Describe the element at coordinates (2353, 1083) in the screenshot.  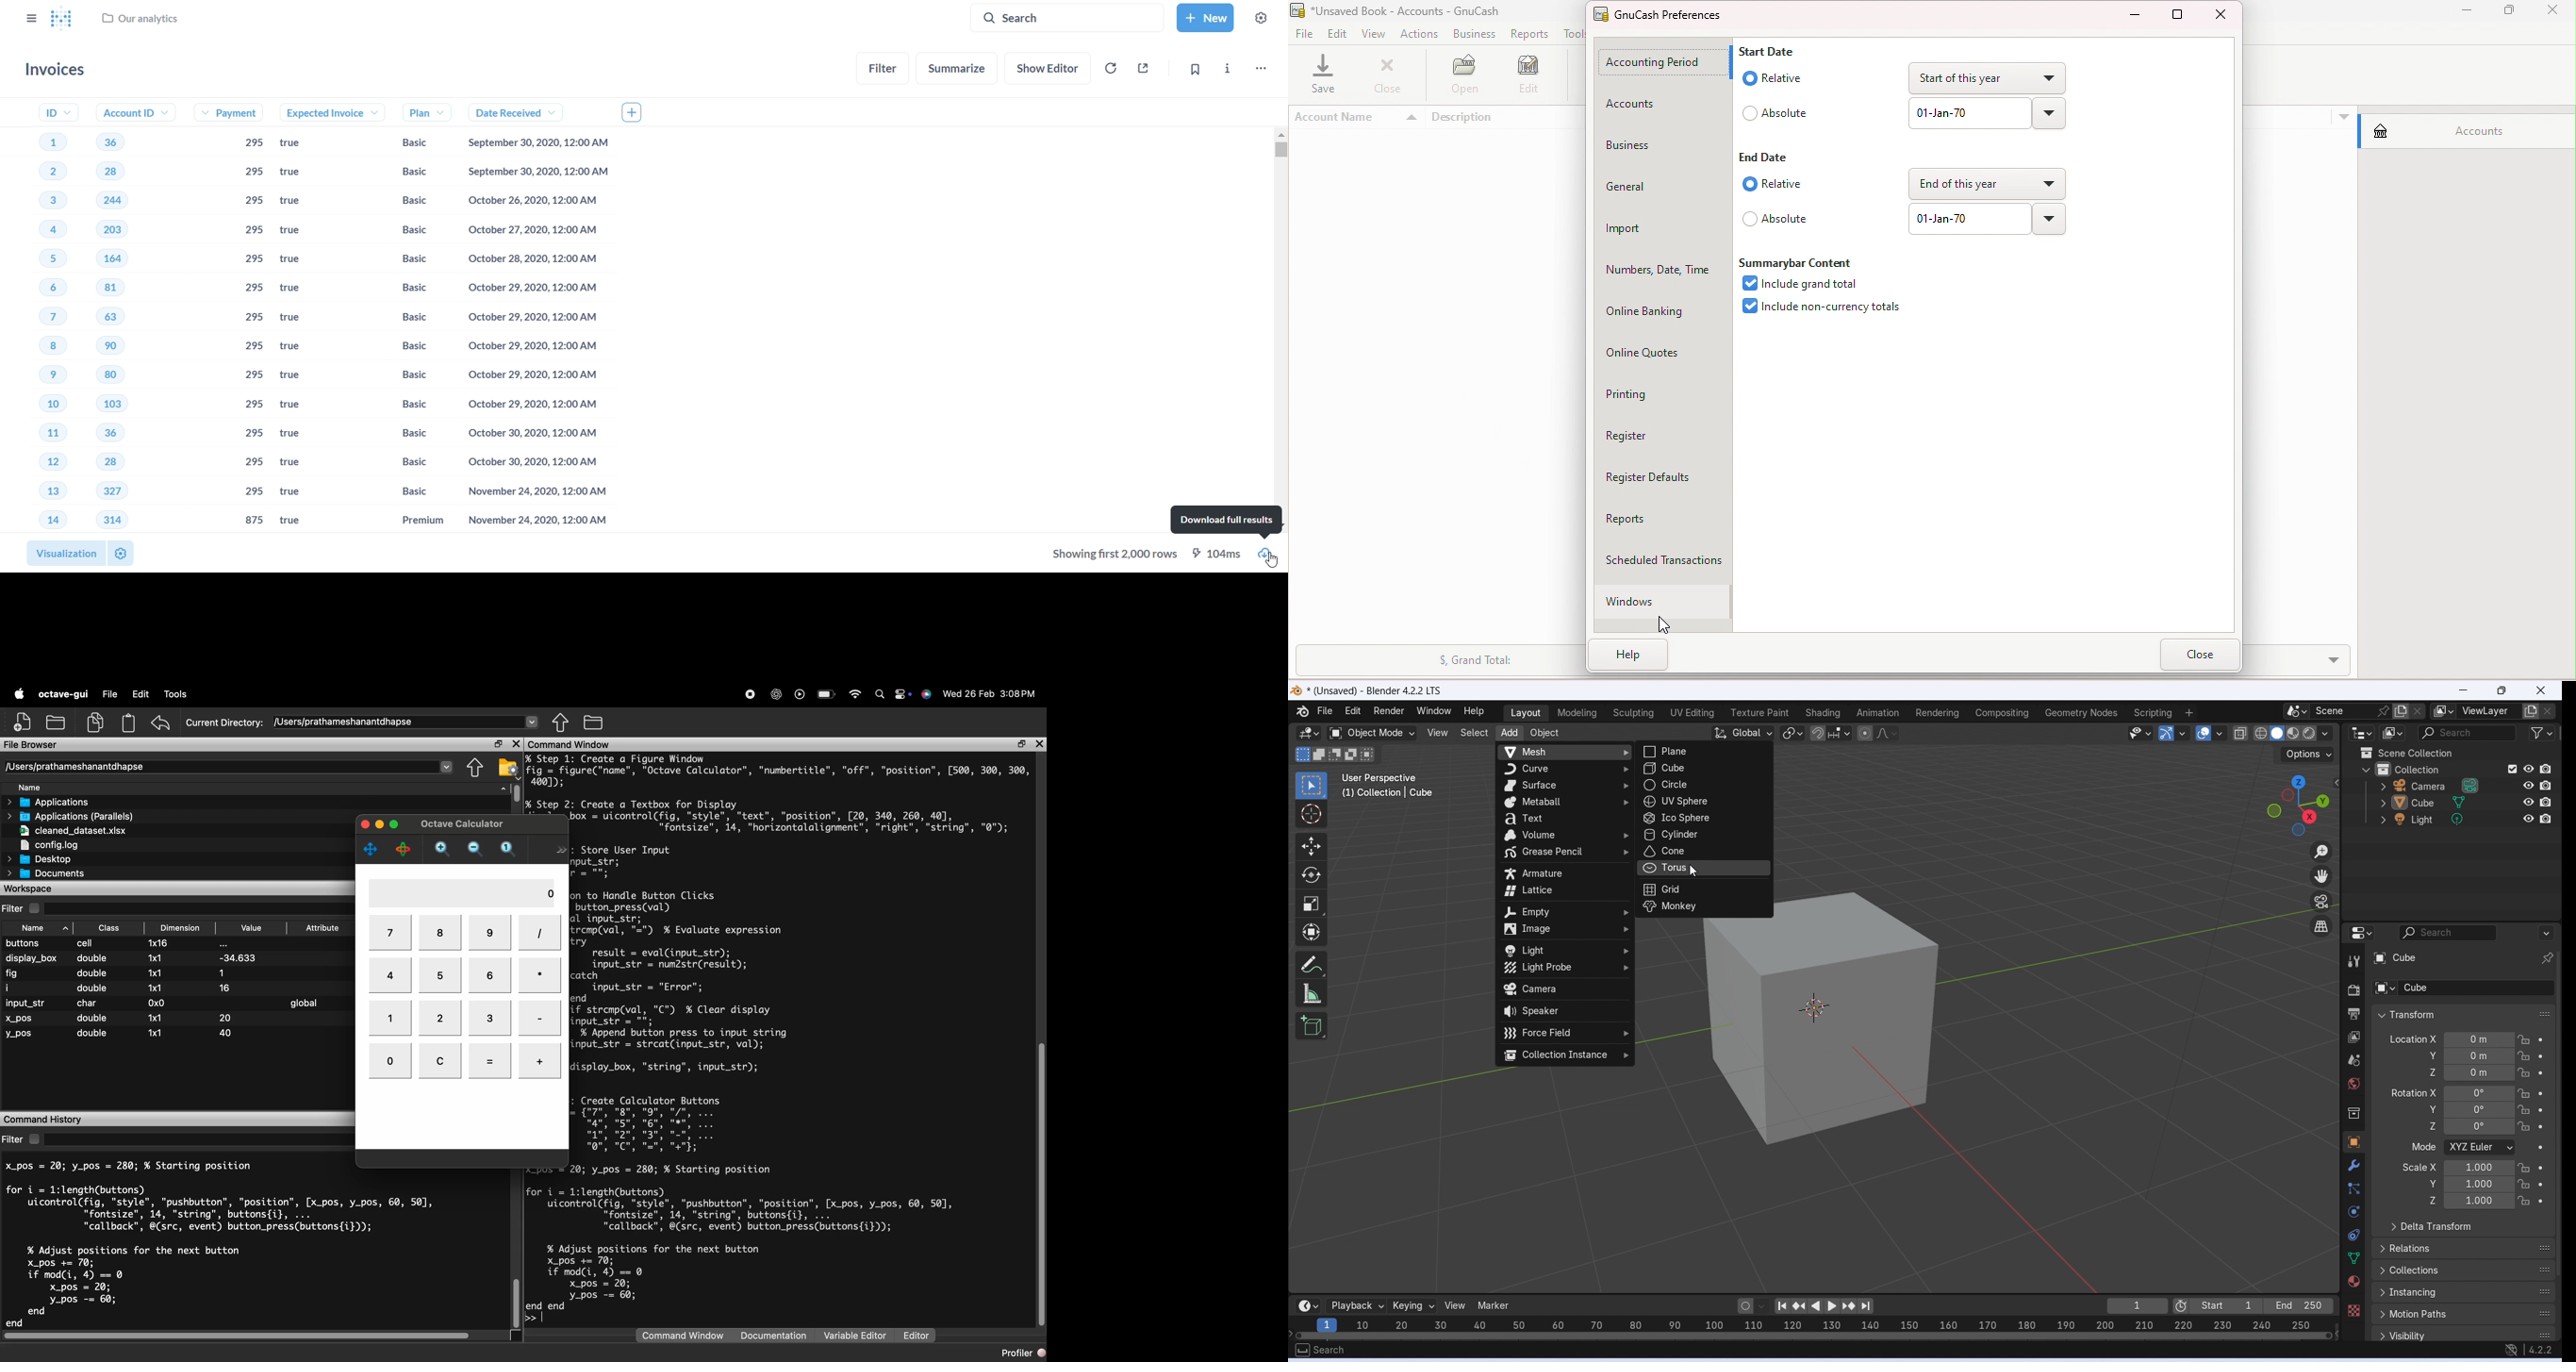
I see `World` at that location.